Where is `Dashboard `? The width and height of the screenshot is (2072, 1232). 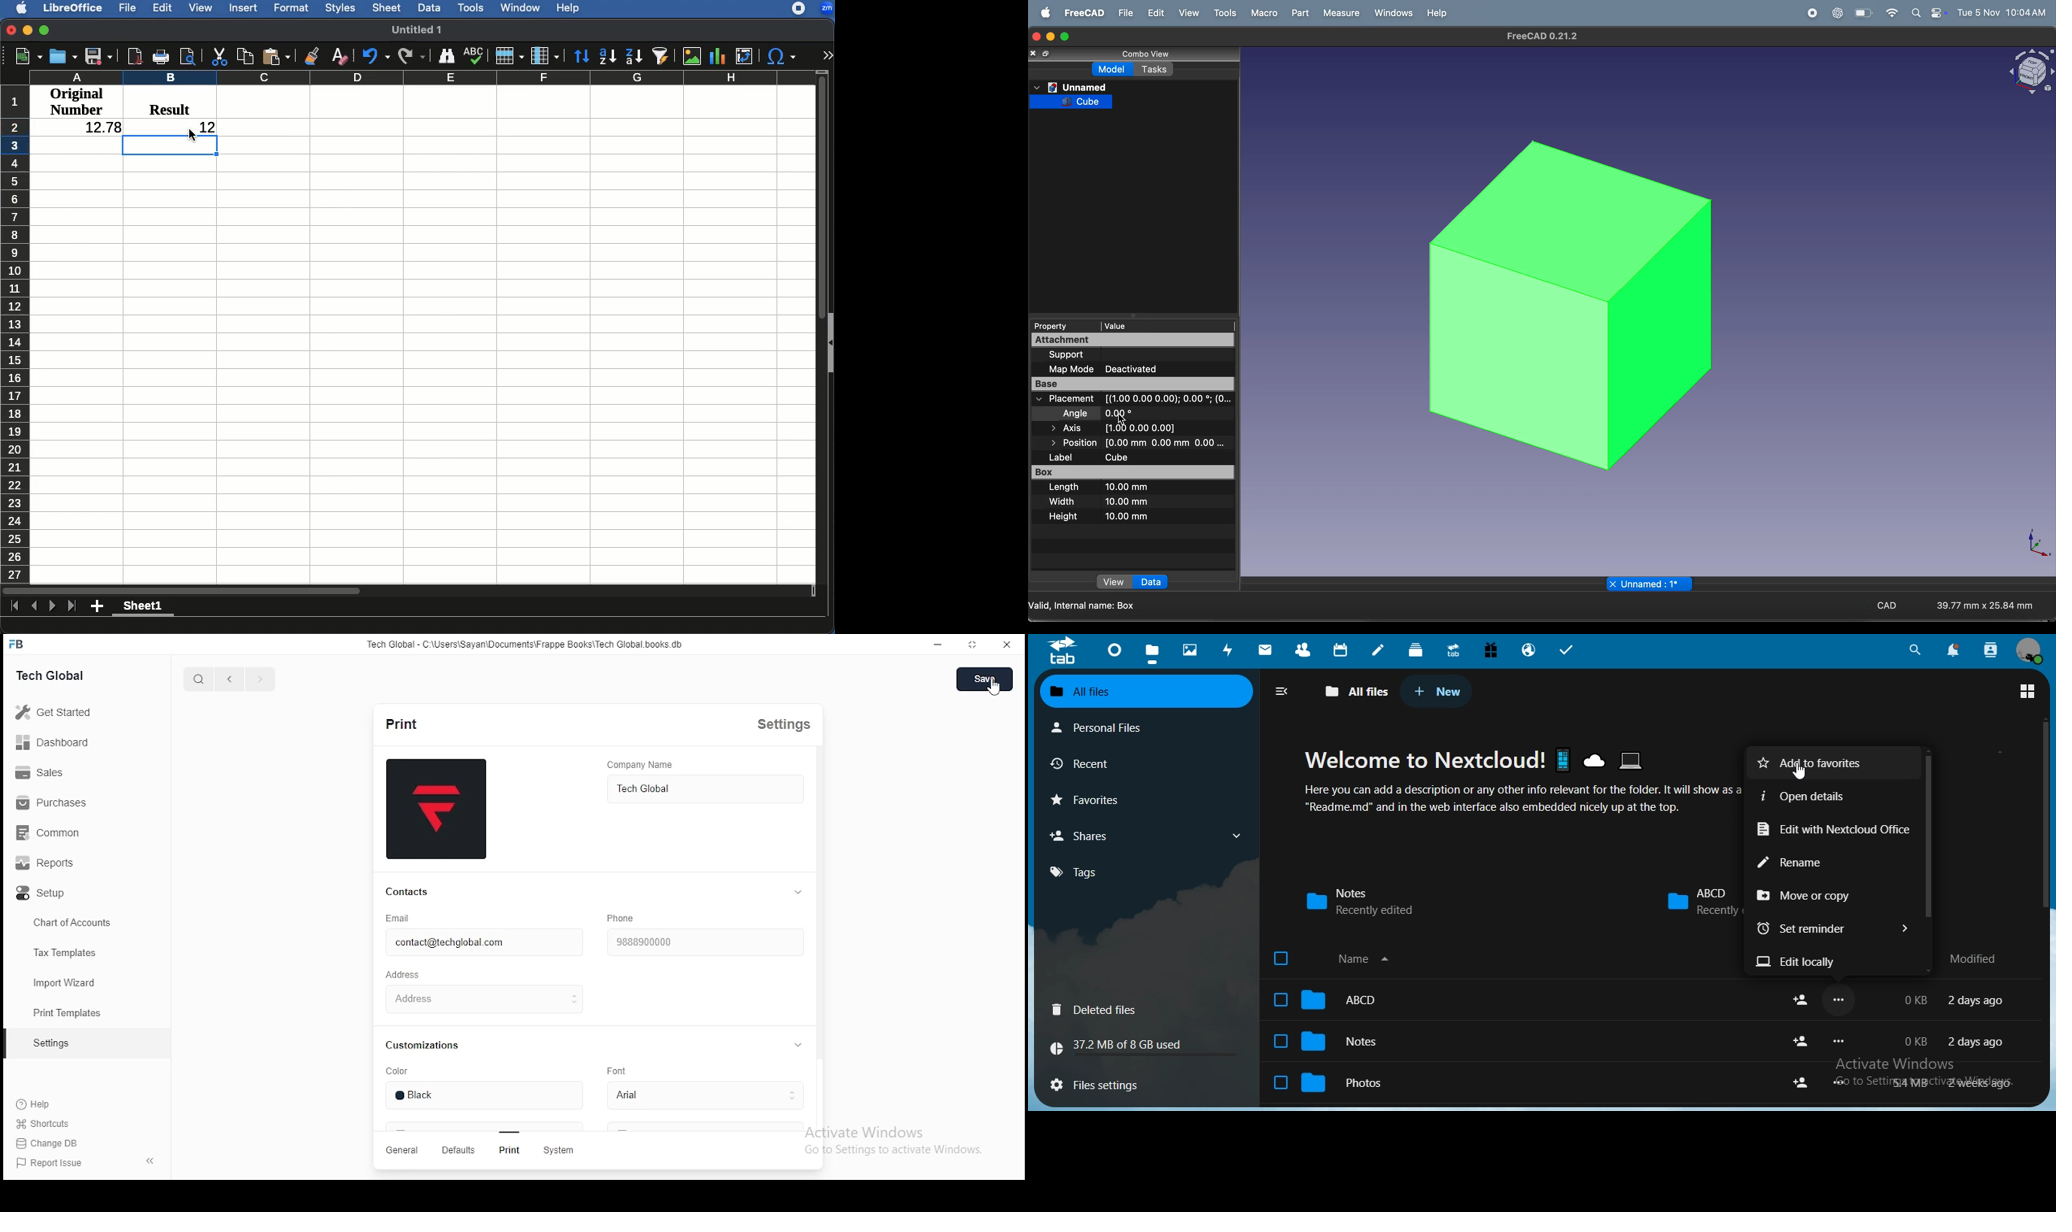 Dashboard  is located at coordinates (68, 742).